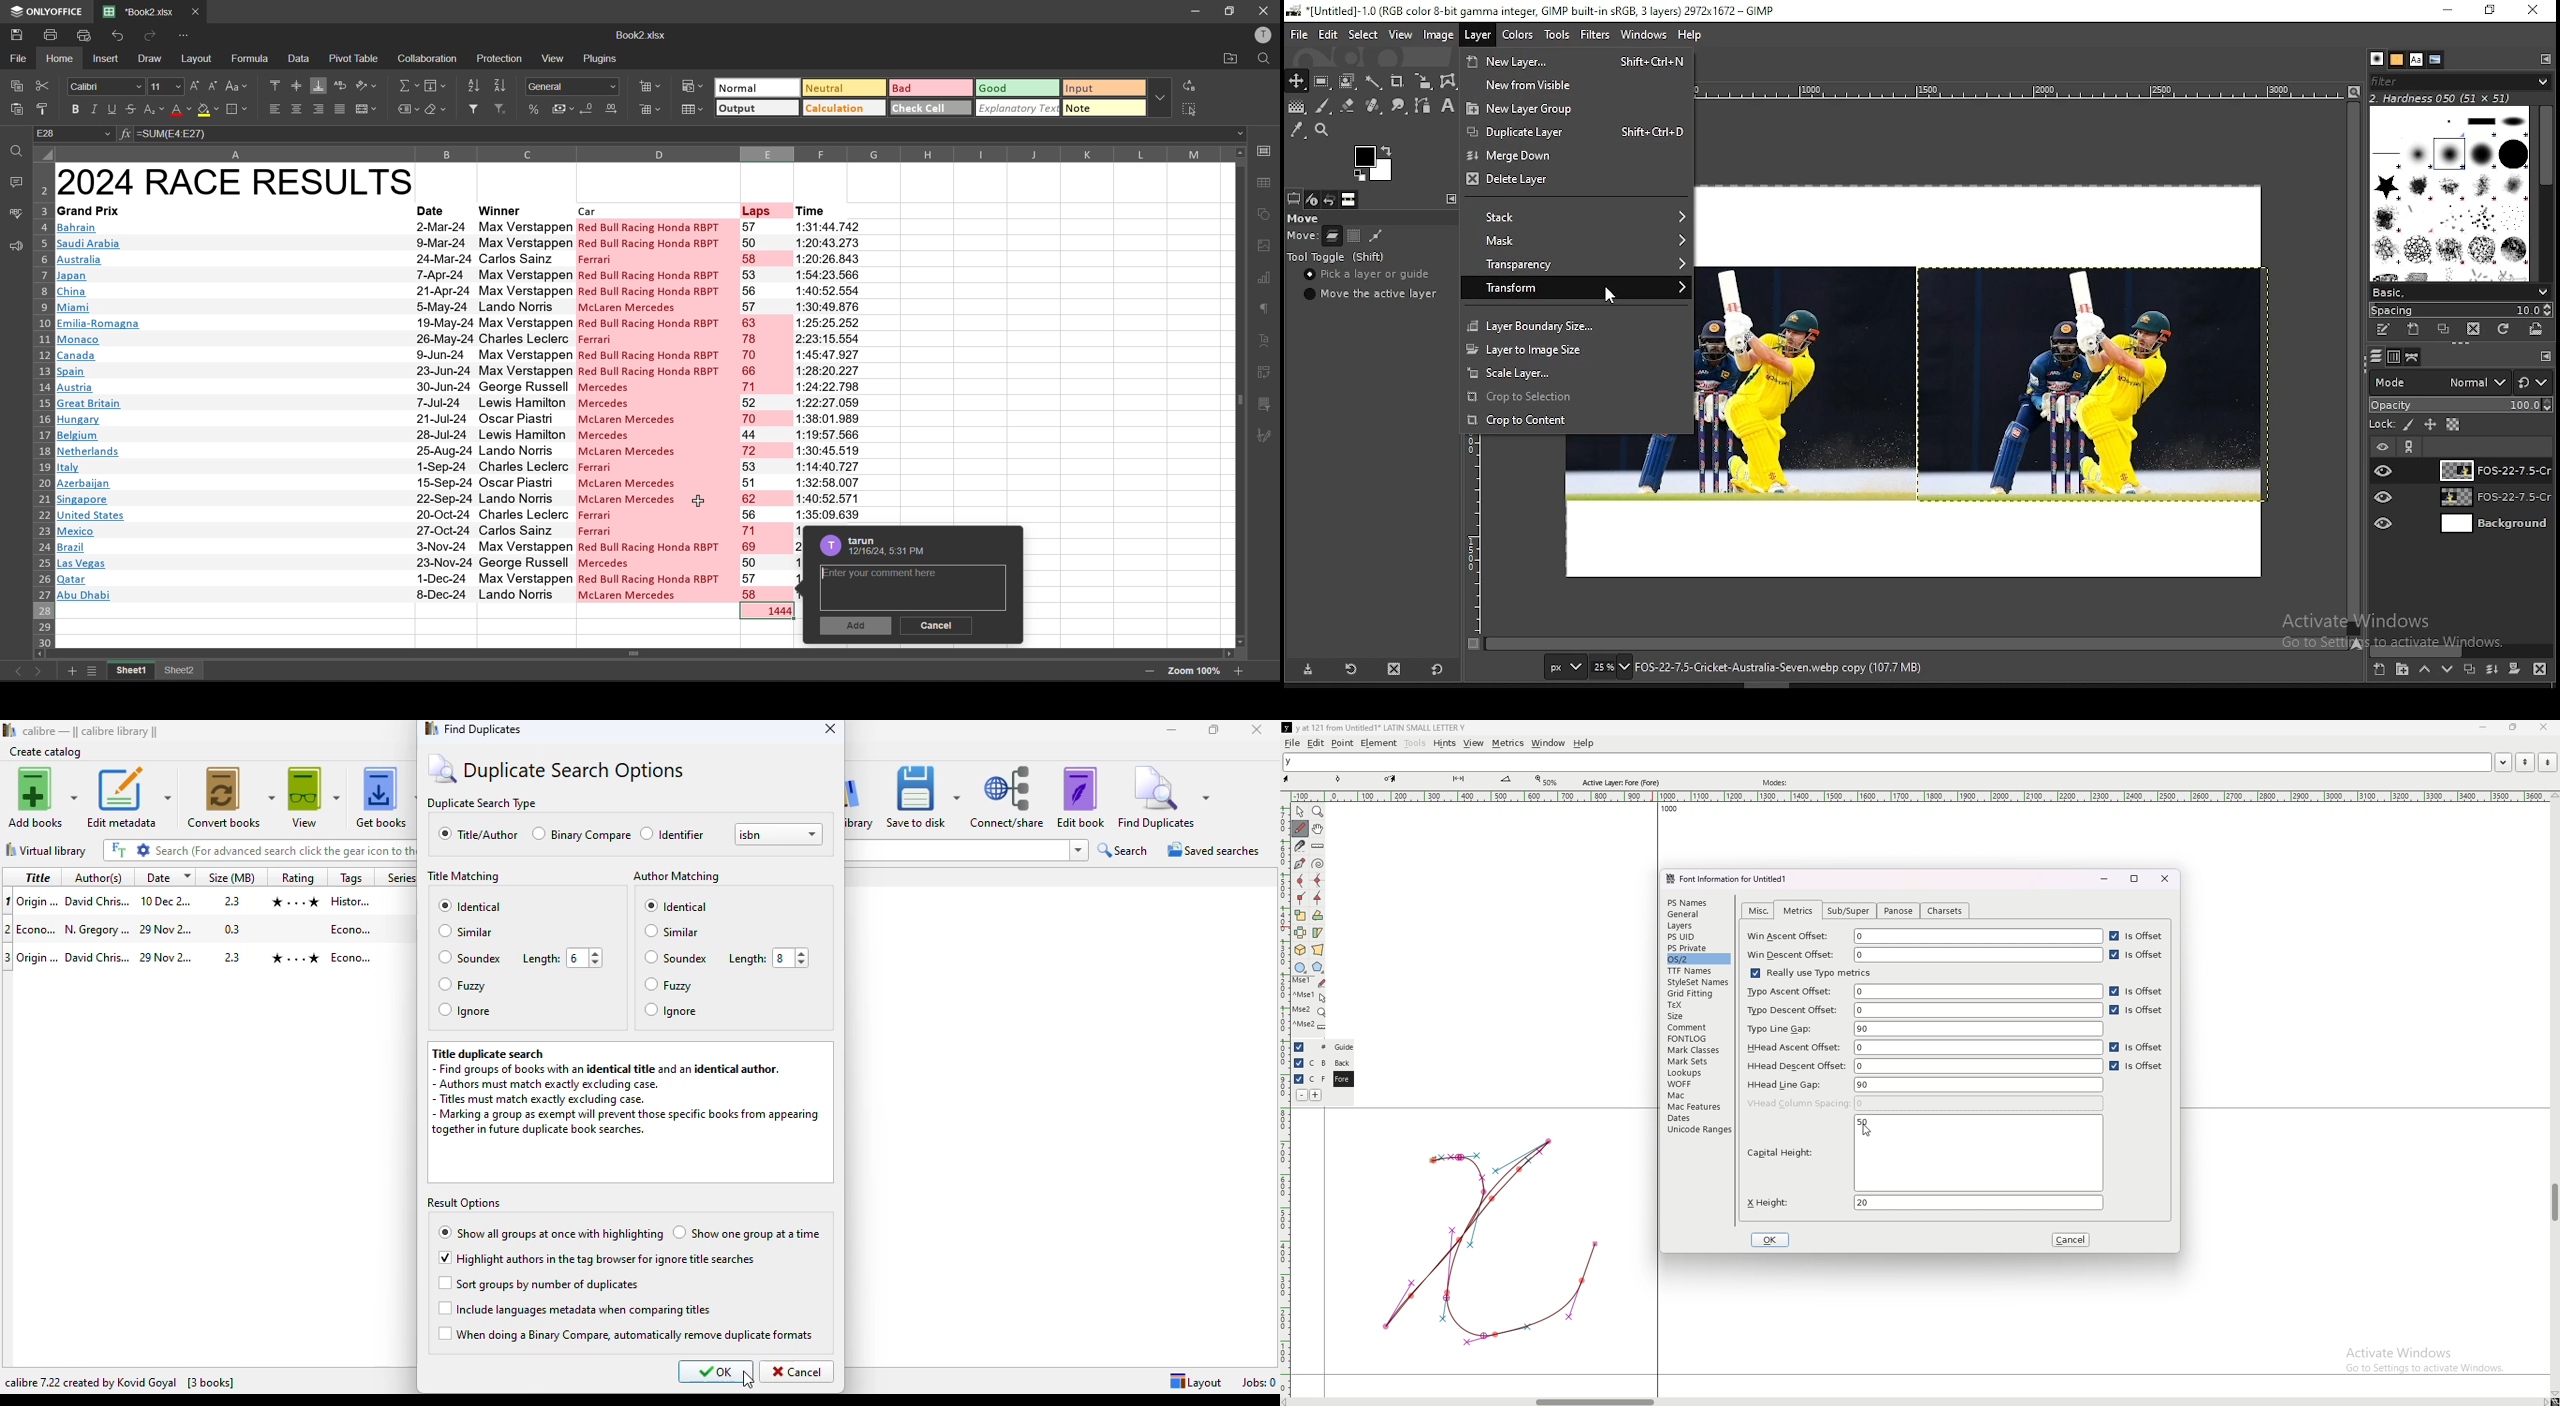  What do you see at coordinates (1318, 829) in the screenshot?
I see `scroll by hand` at bounding box center [1318, 829].